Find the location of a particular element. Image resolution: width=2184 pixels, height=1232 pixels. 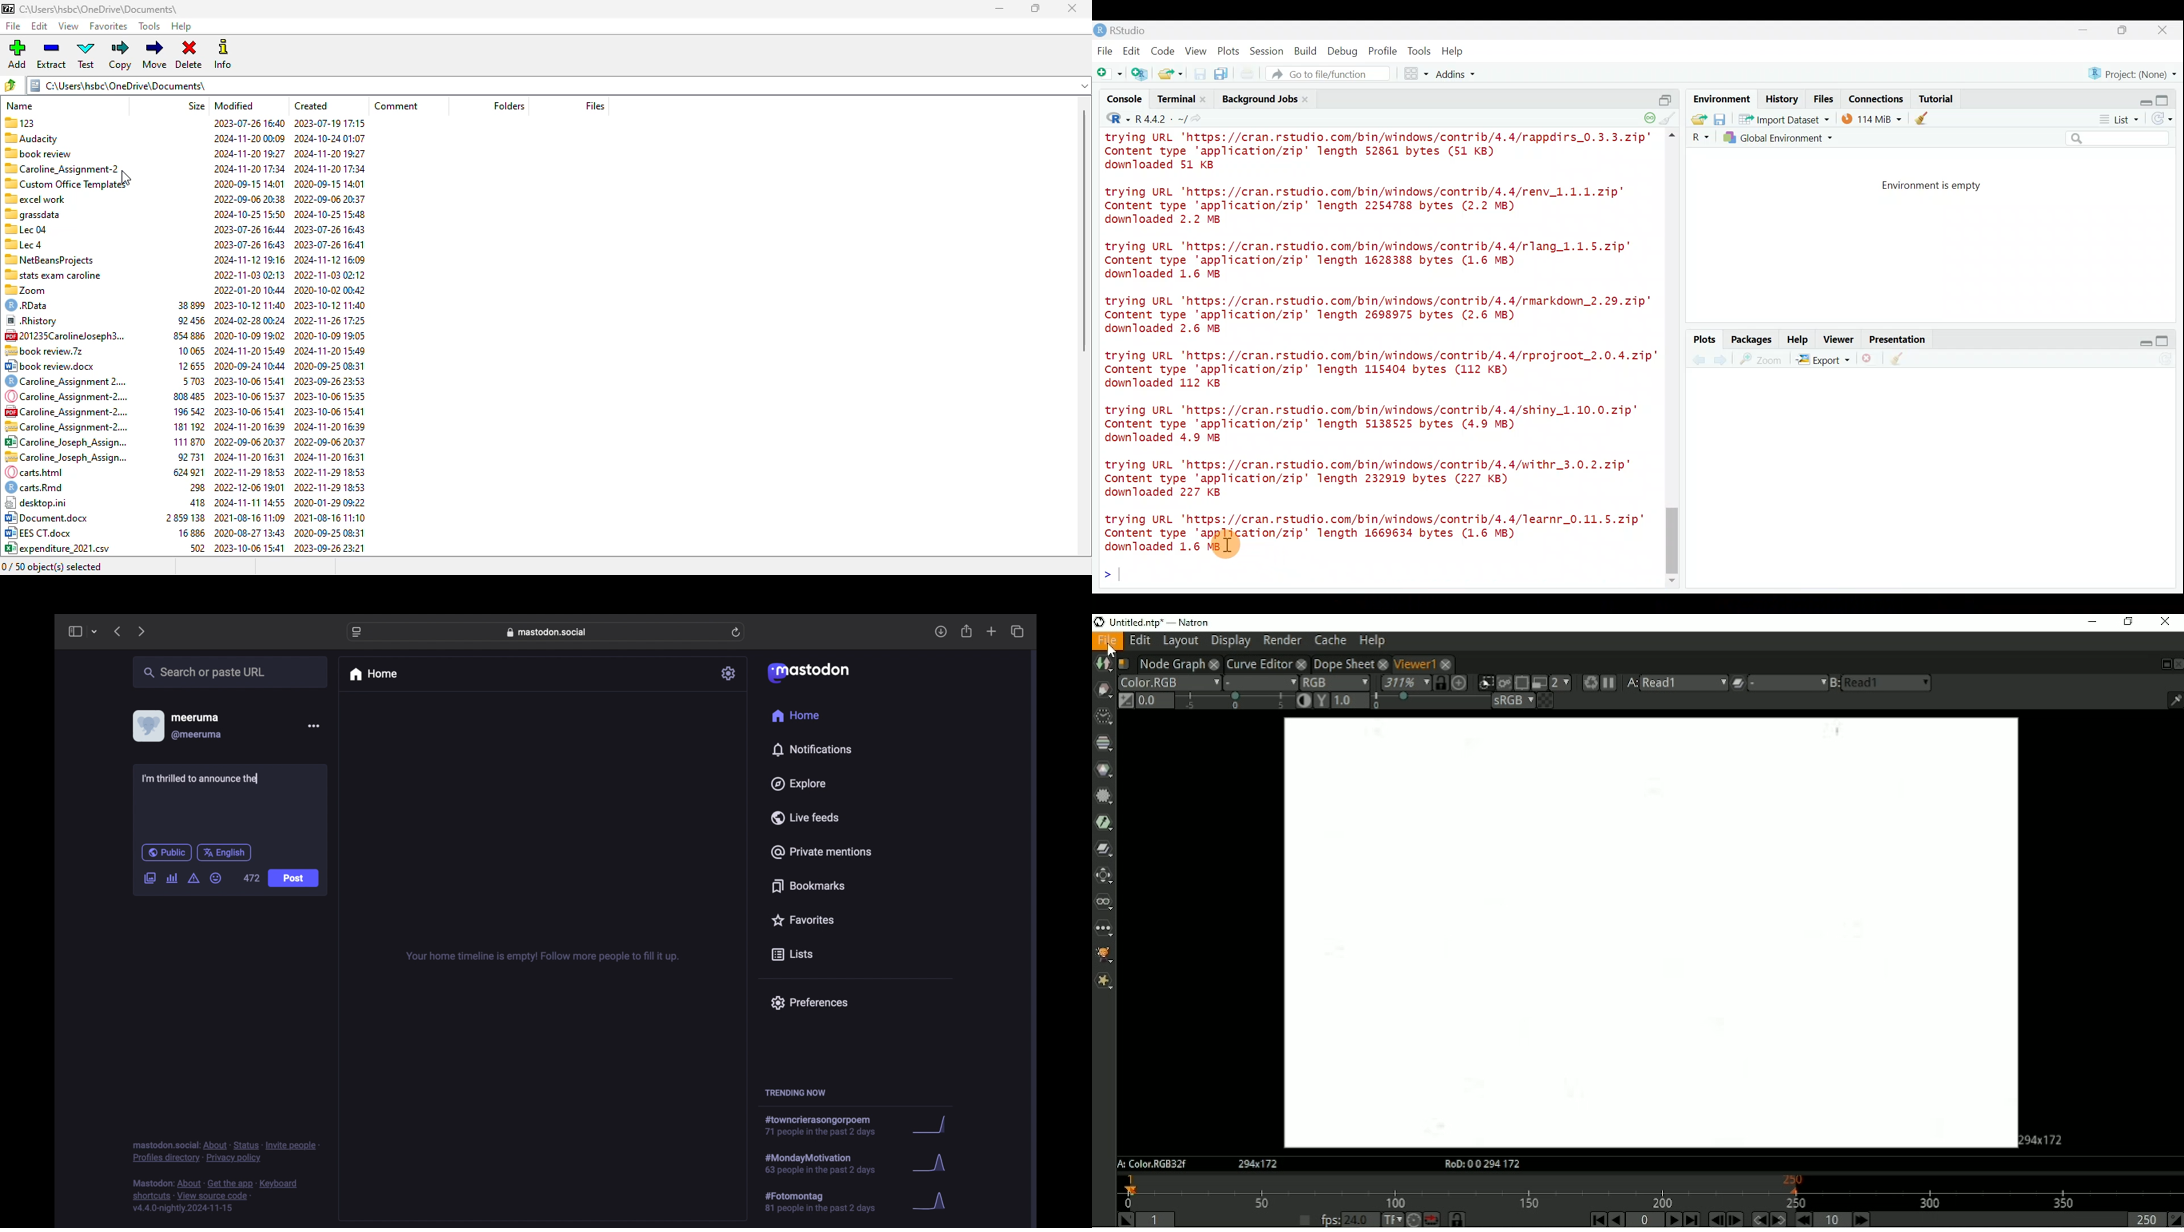

bookmarks is located at coordinates (811, 886).